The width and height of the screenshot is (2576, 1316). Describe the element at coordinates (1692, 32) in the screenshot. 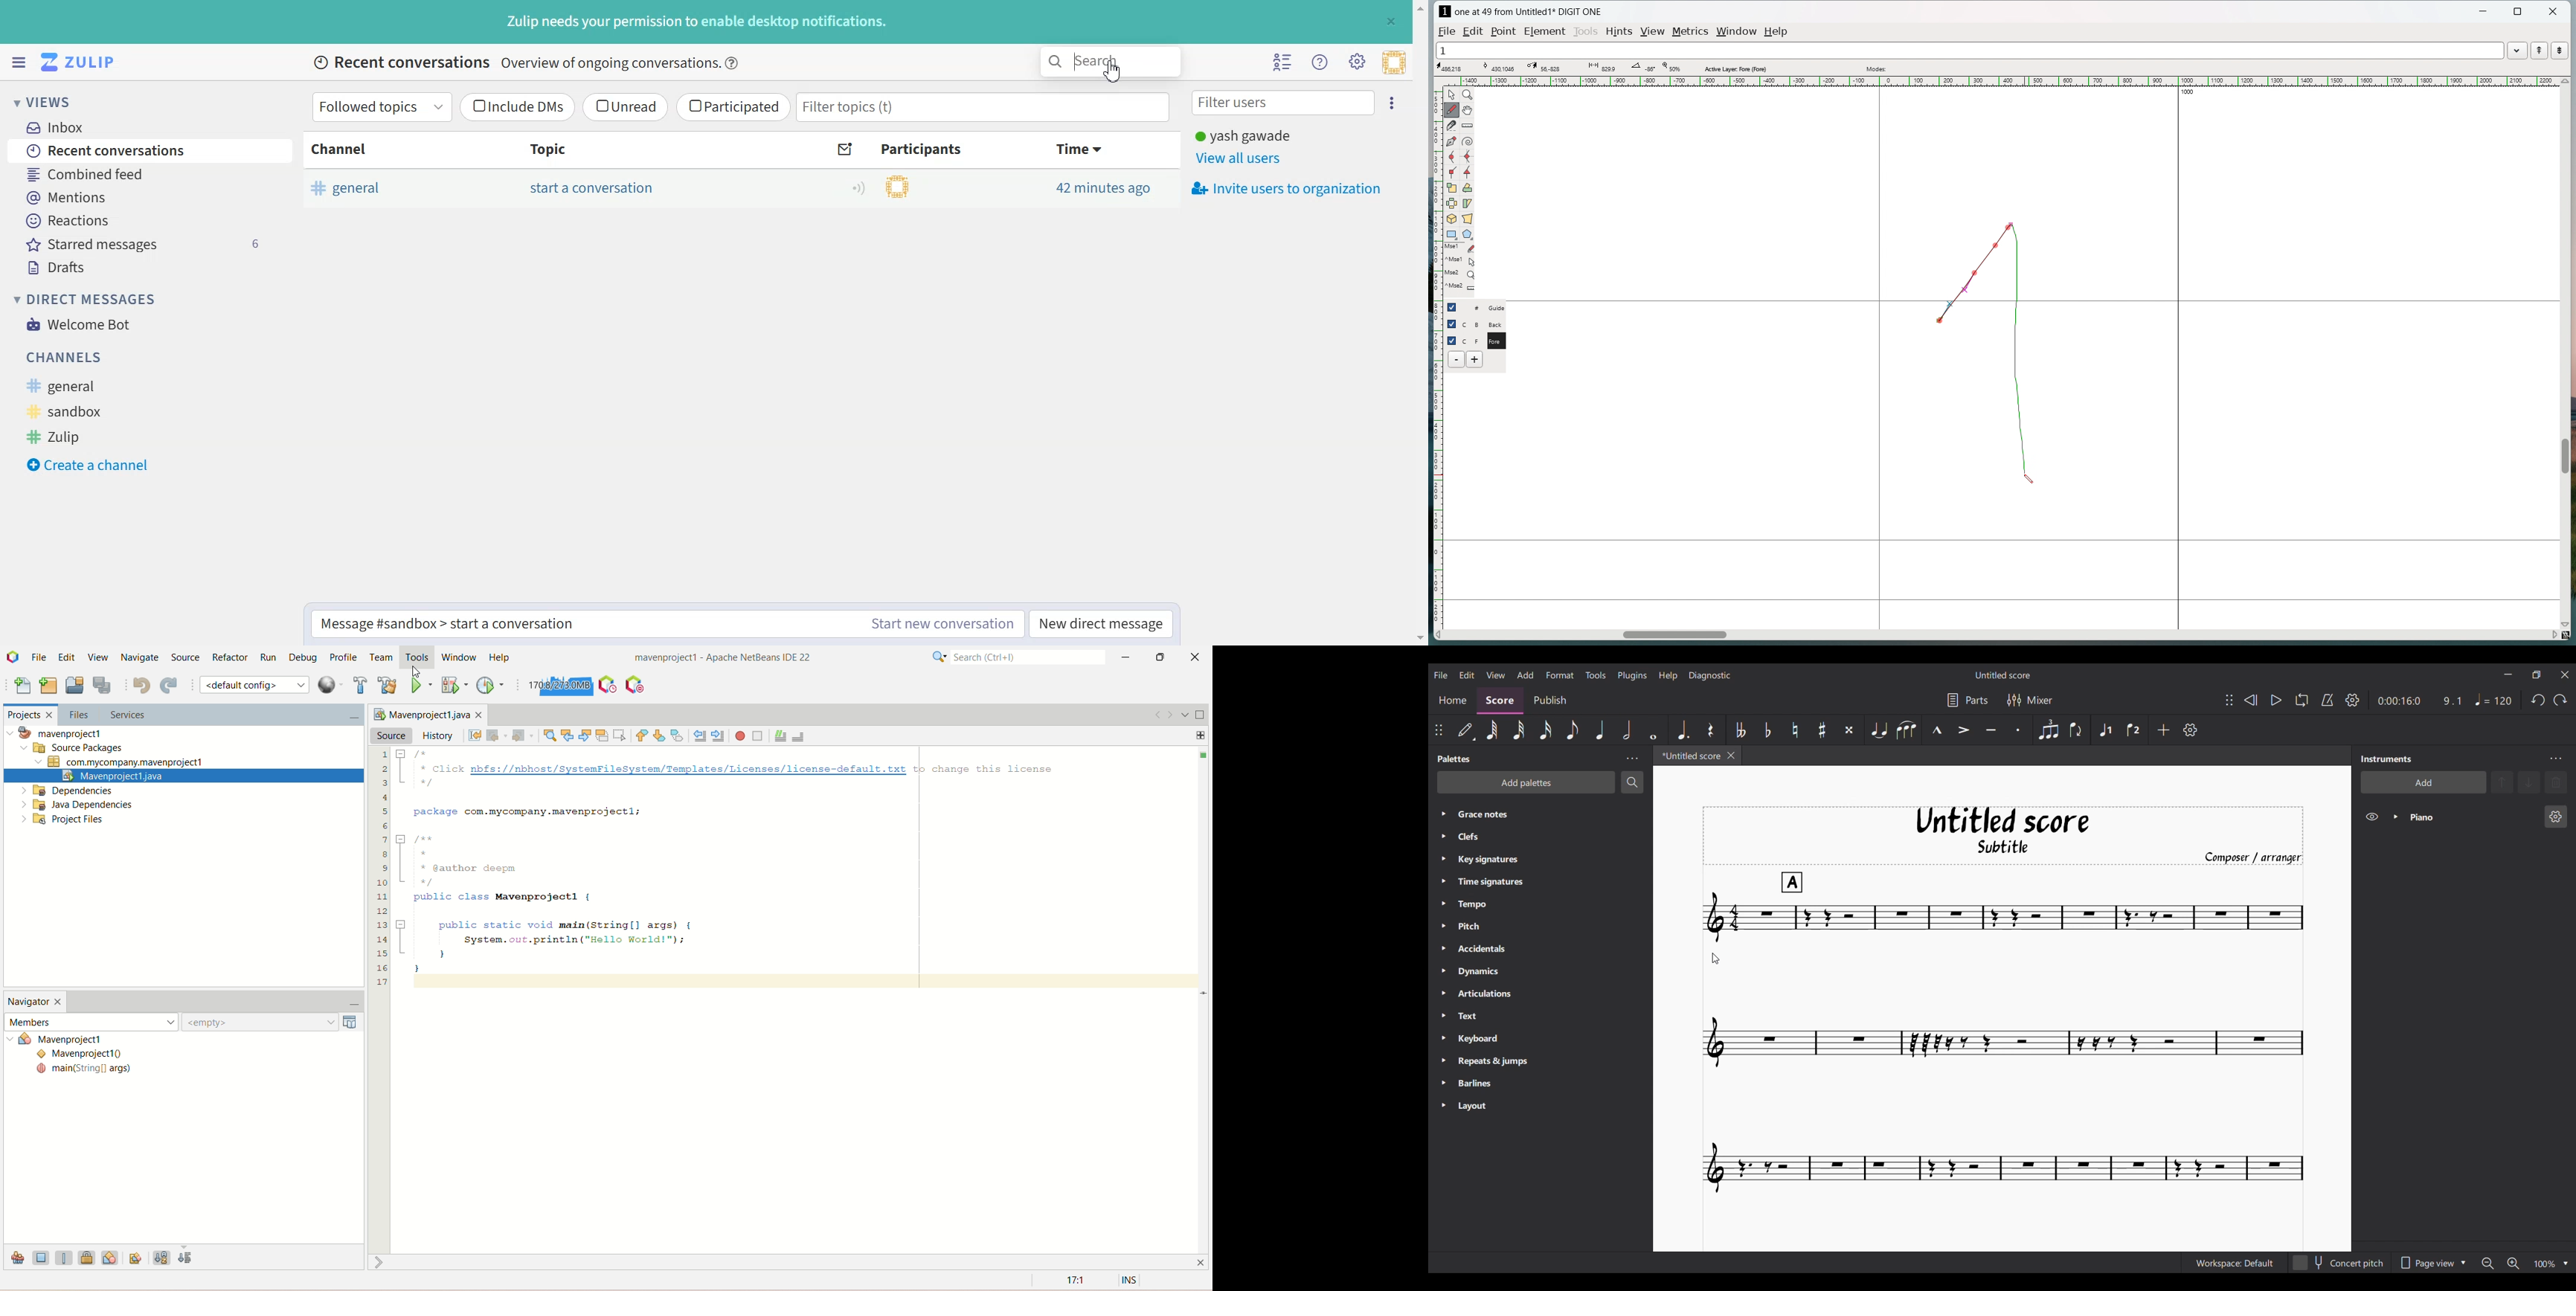

I see `metrics` at that location.